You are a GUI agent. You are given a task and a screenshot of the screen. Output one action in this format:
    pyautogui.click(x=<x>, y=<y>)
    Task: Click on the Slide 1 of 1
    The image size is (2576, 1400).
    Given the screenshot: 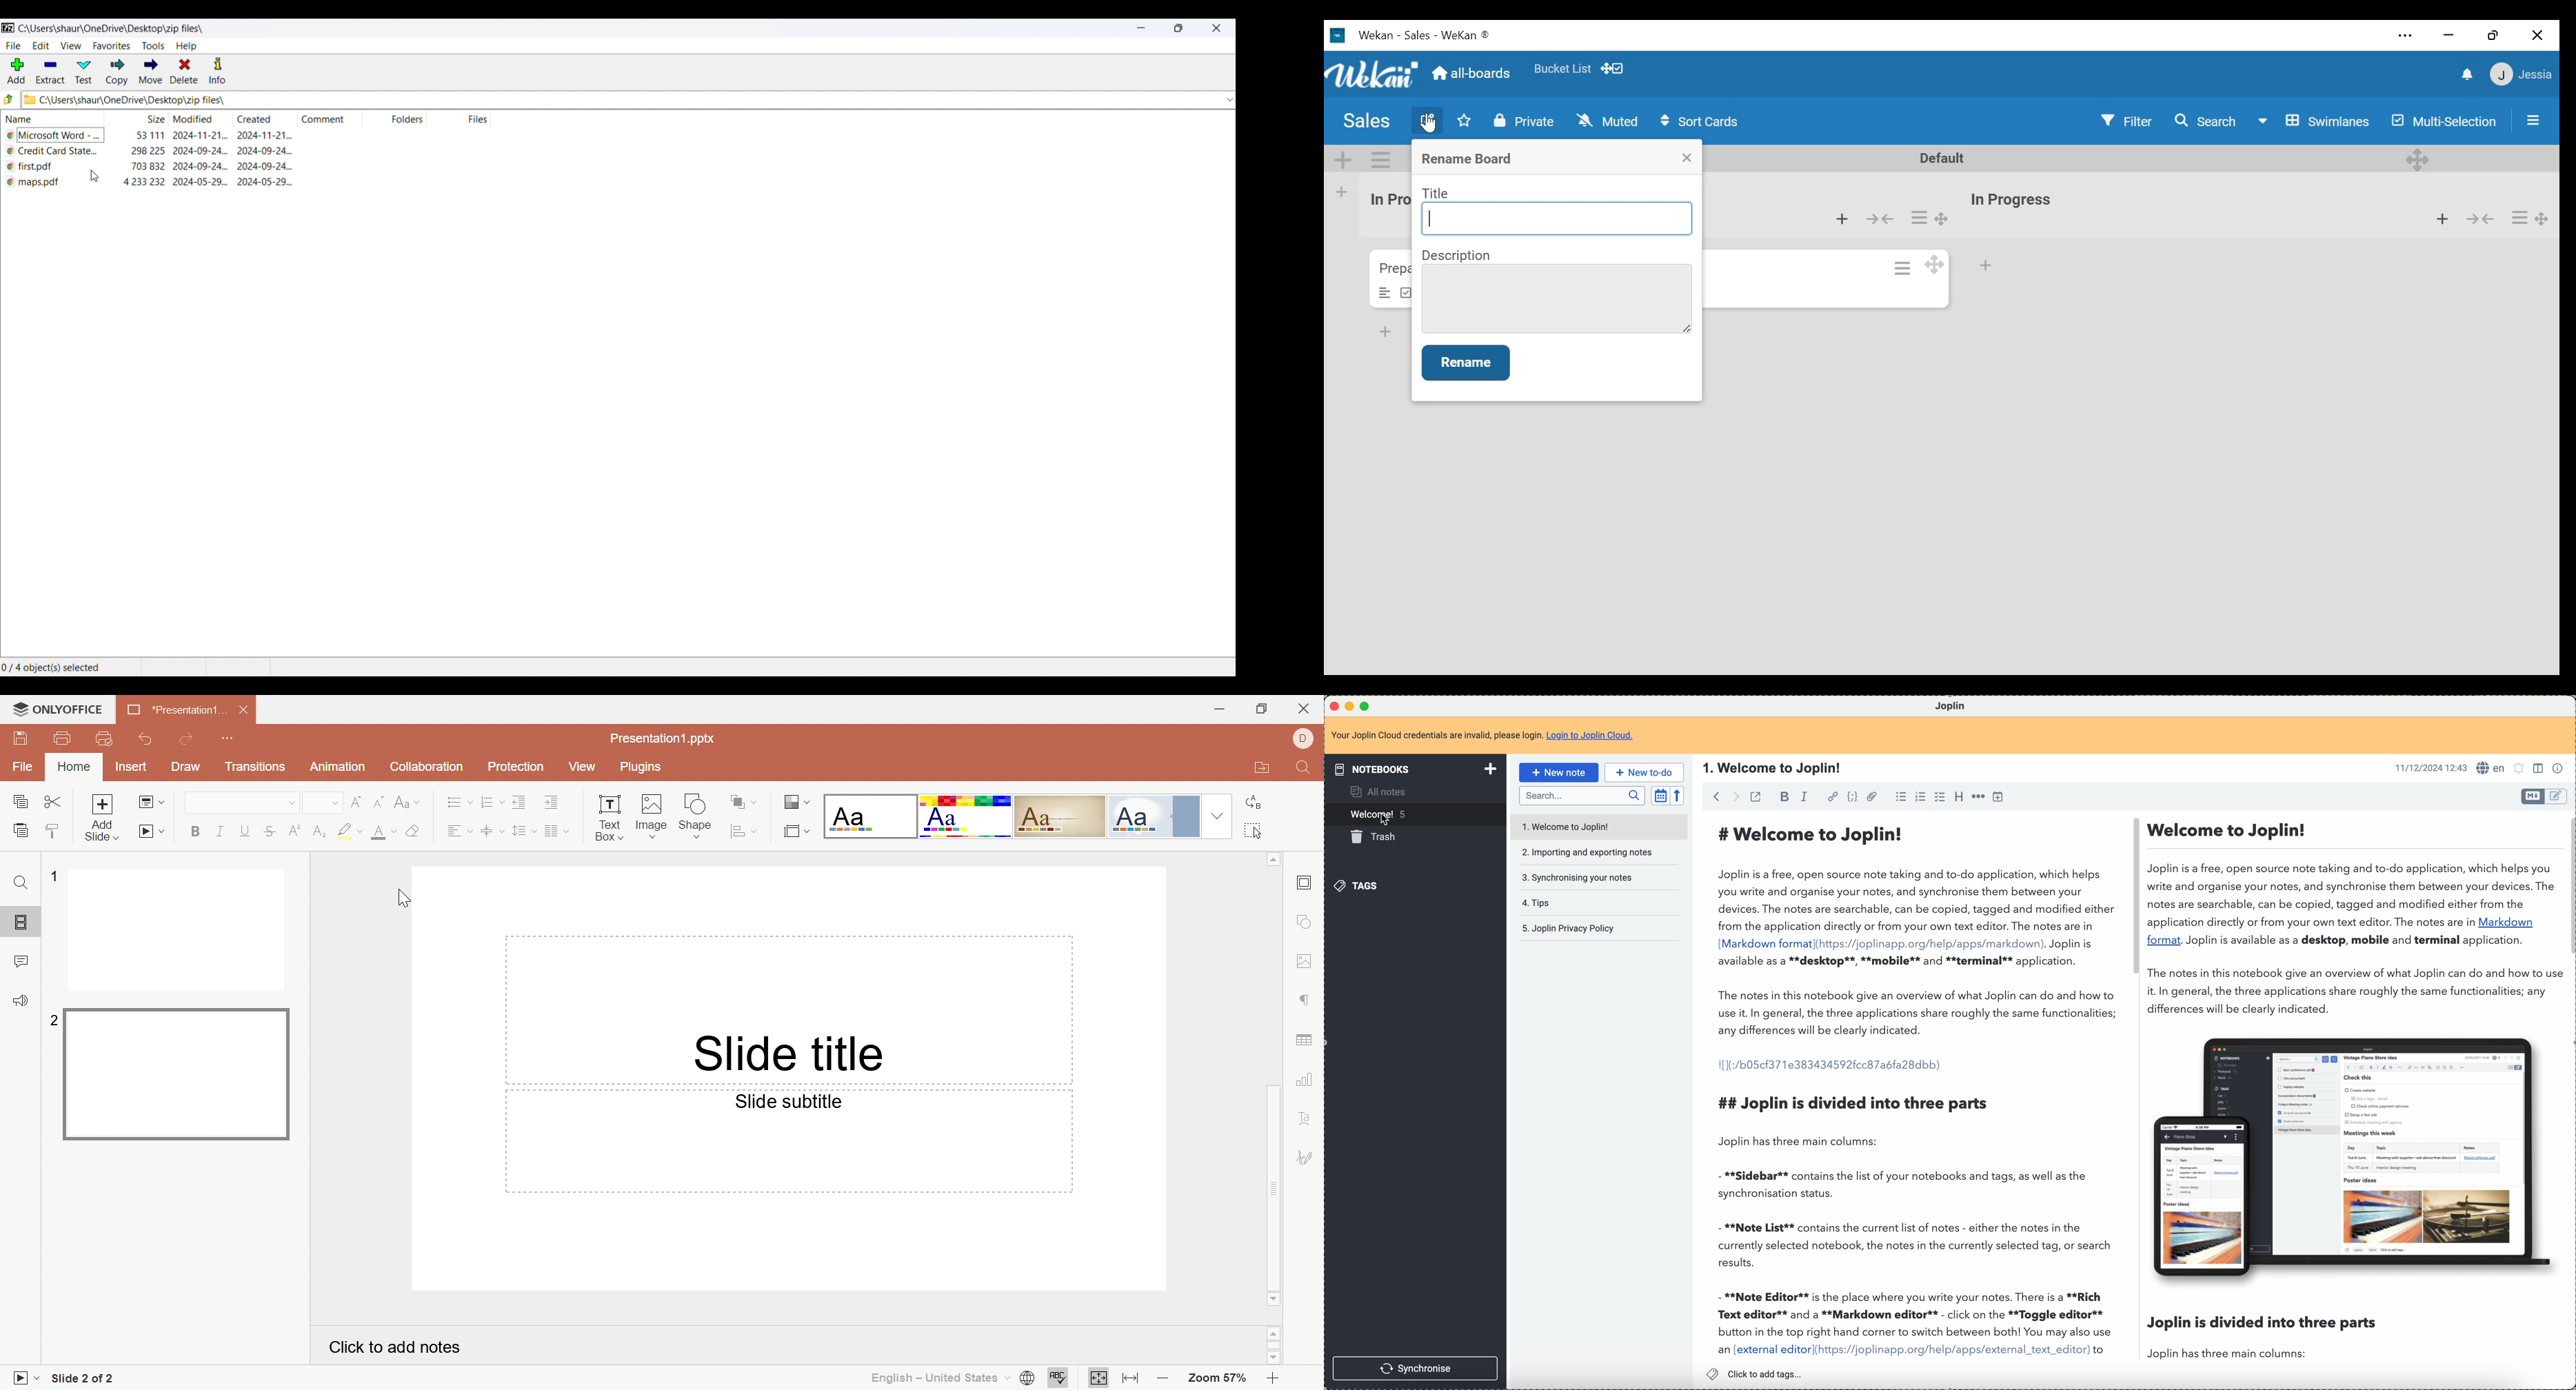 What is the action you would take?
    pyautogui.click(x=86, y=1378)
    